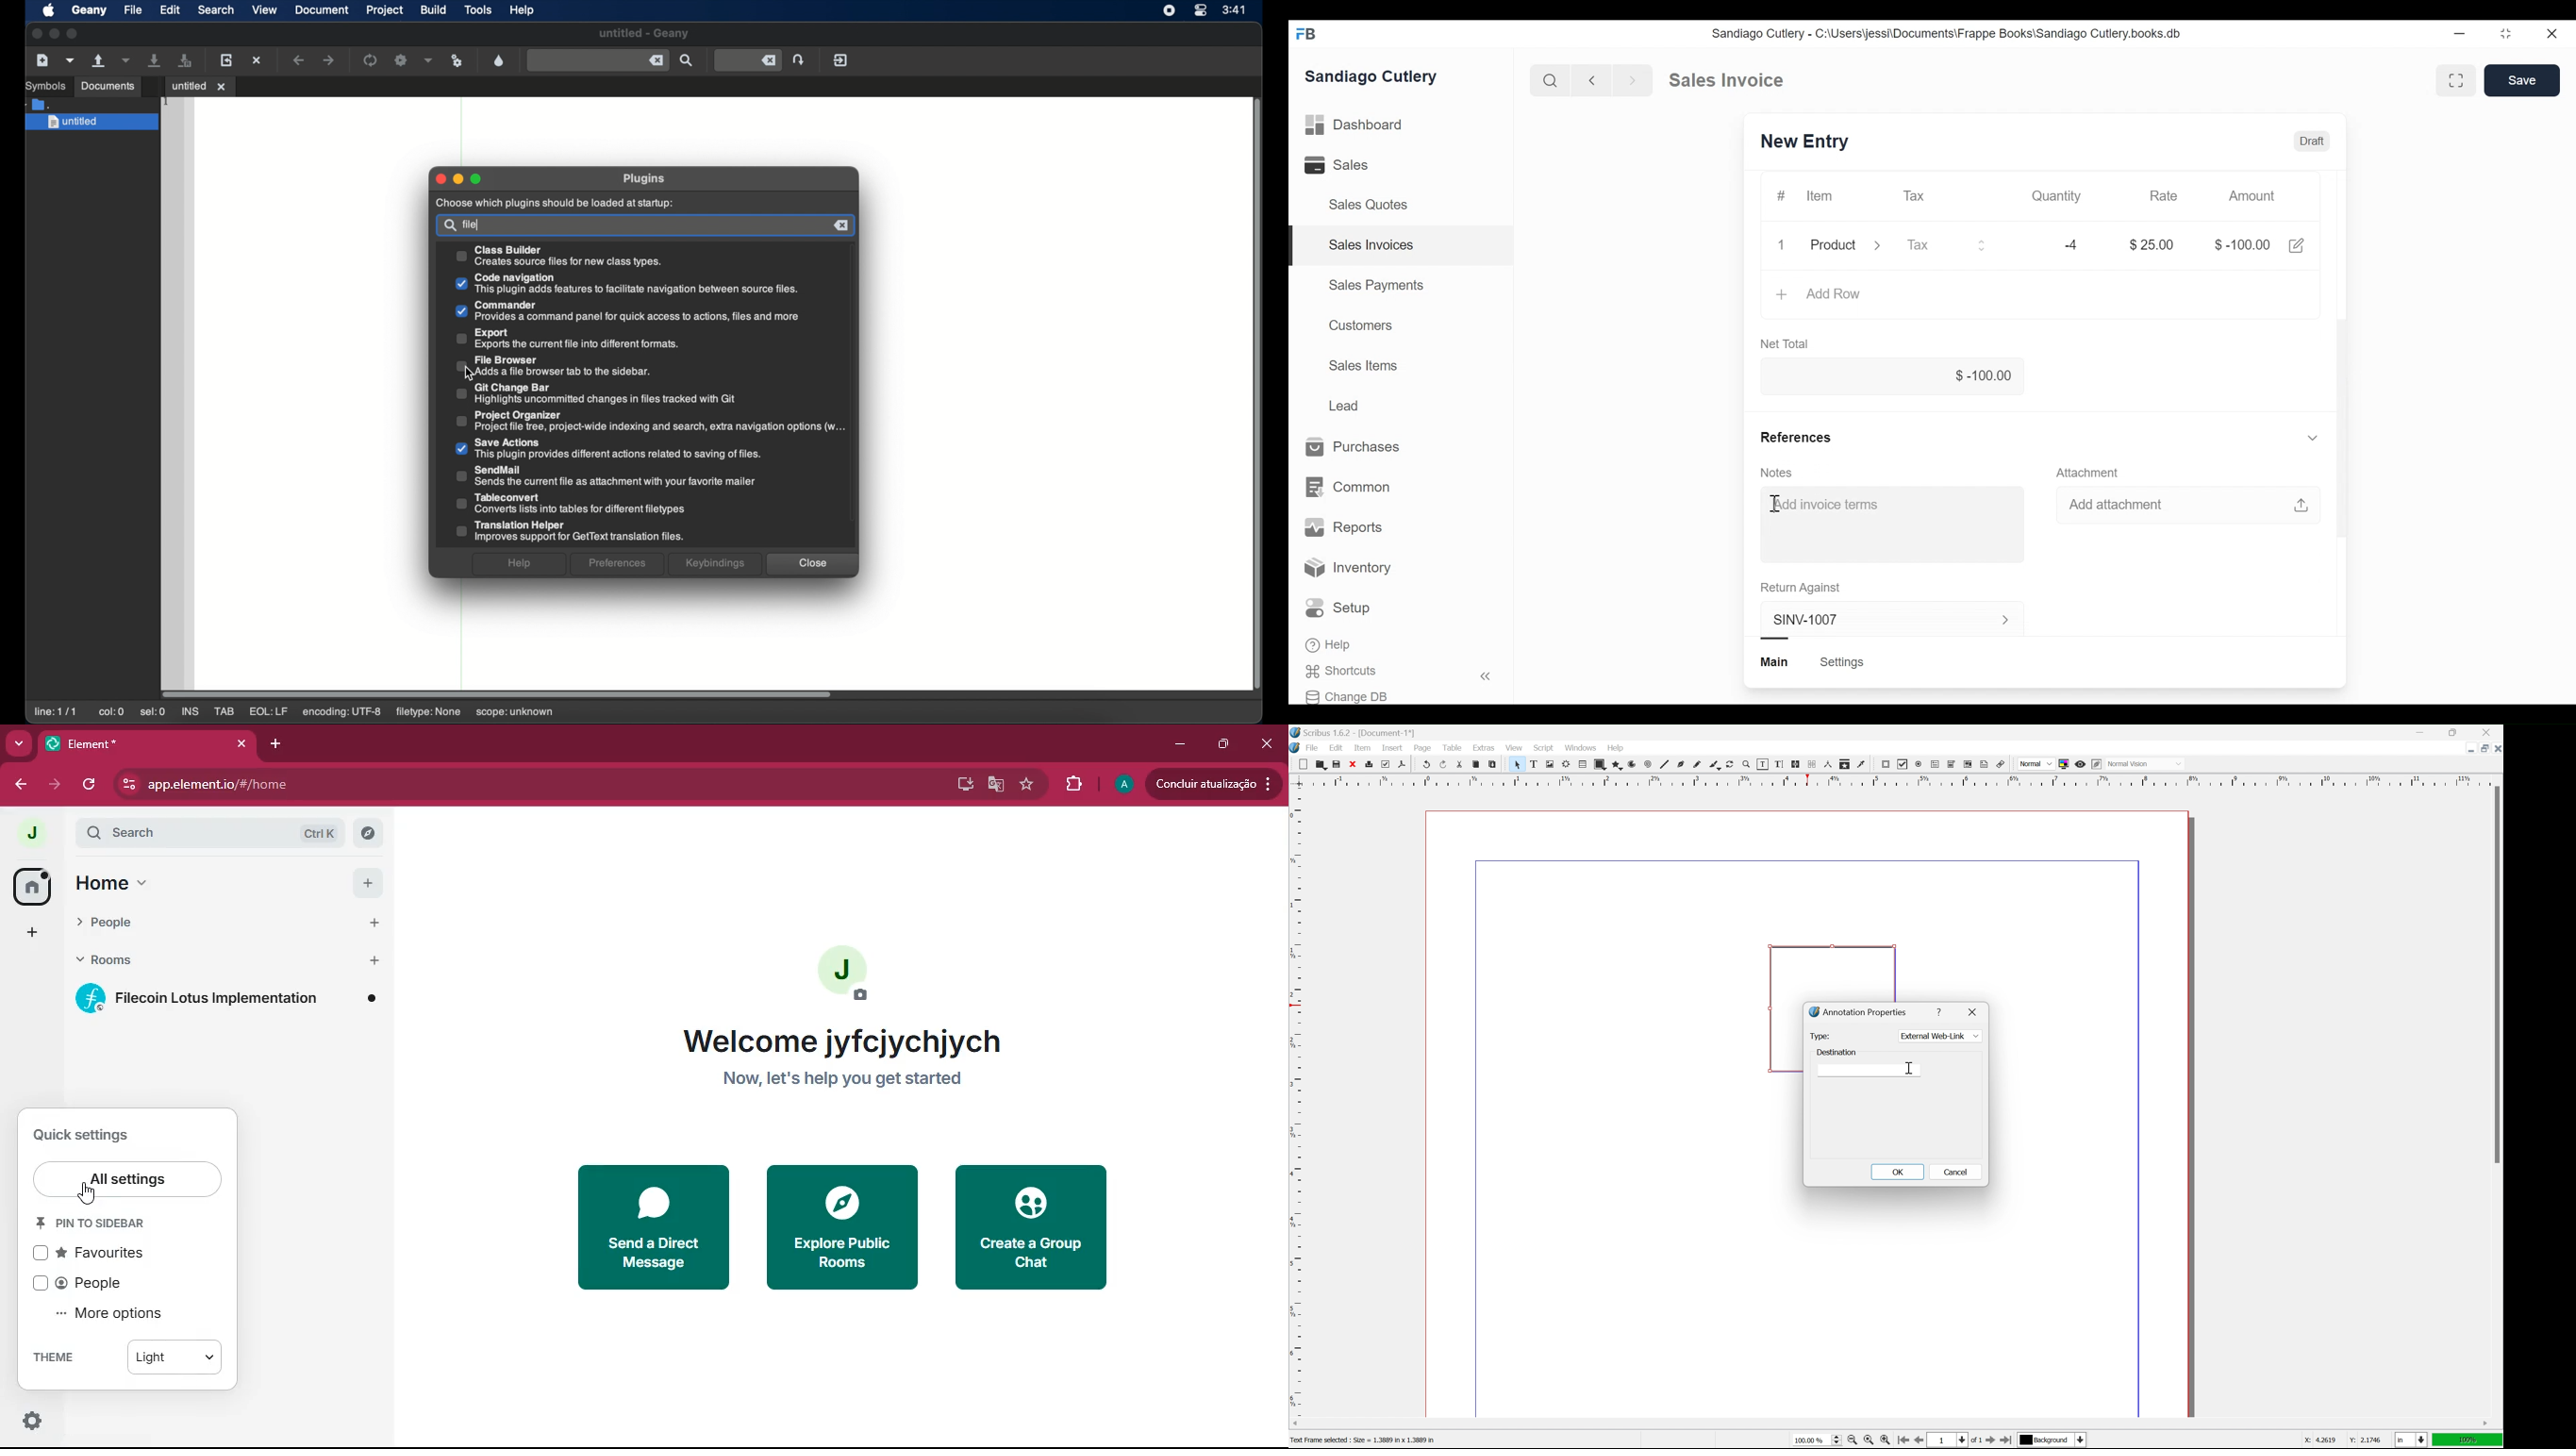  Describe the element at coordinates (1210, 784) in the screenshot. I see `update` at that location.